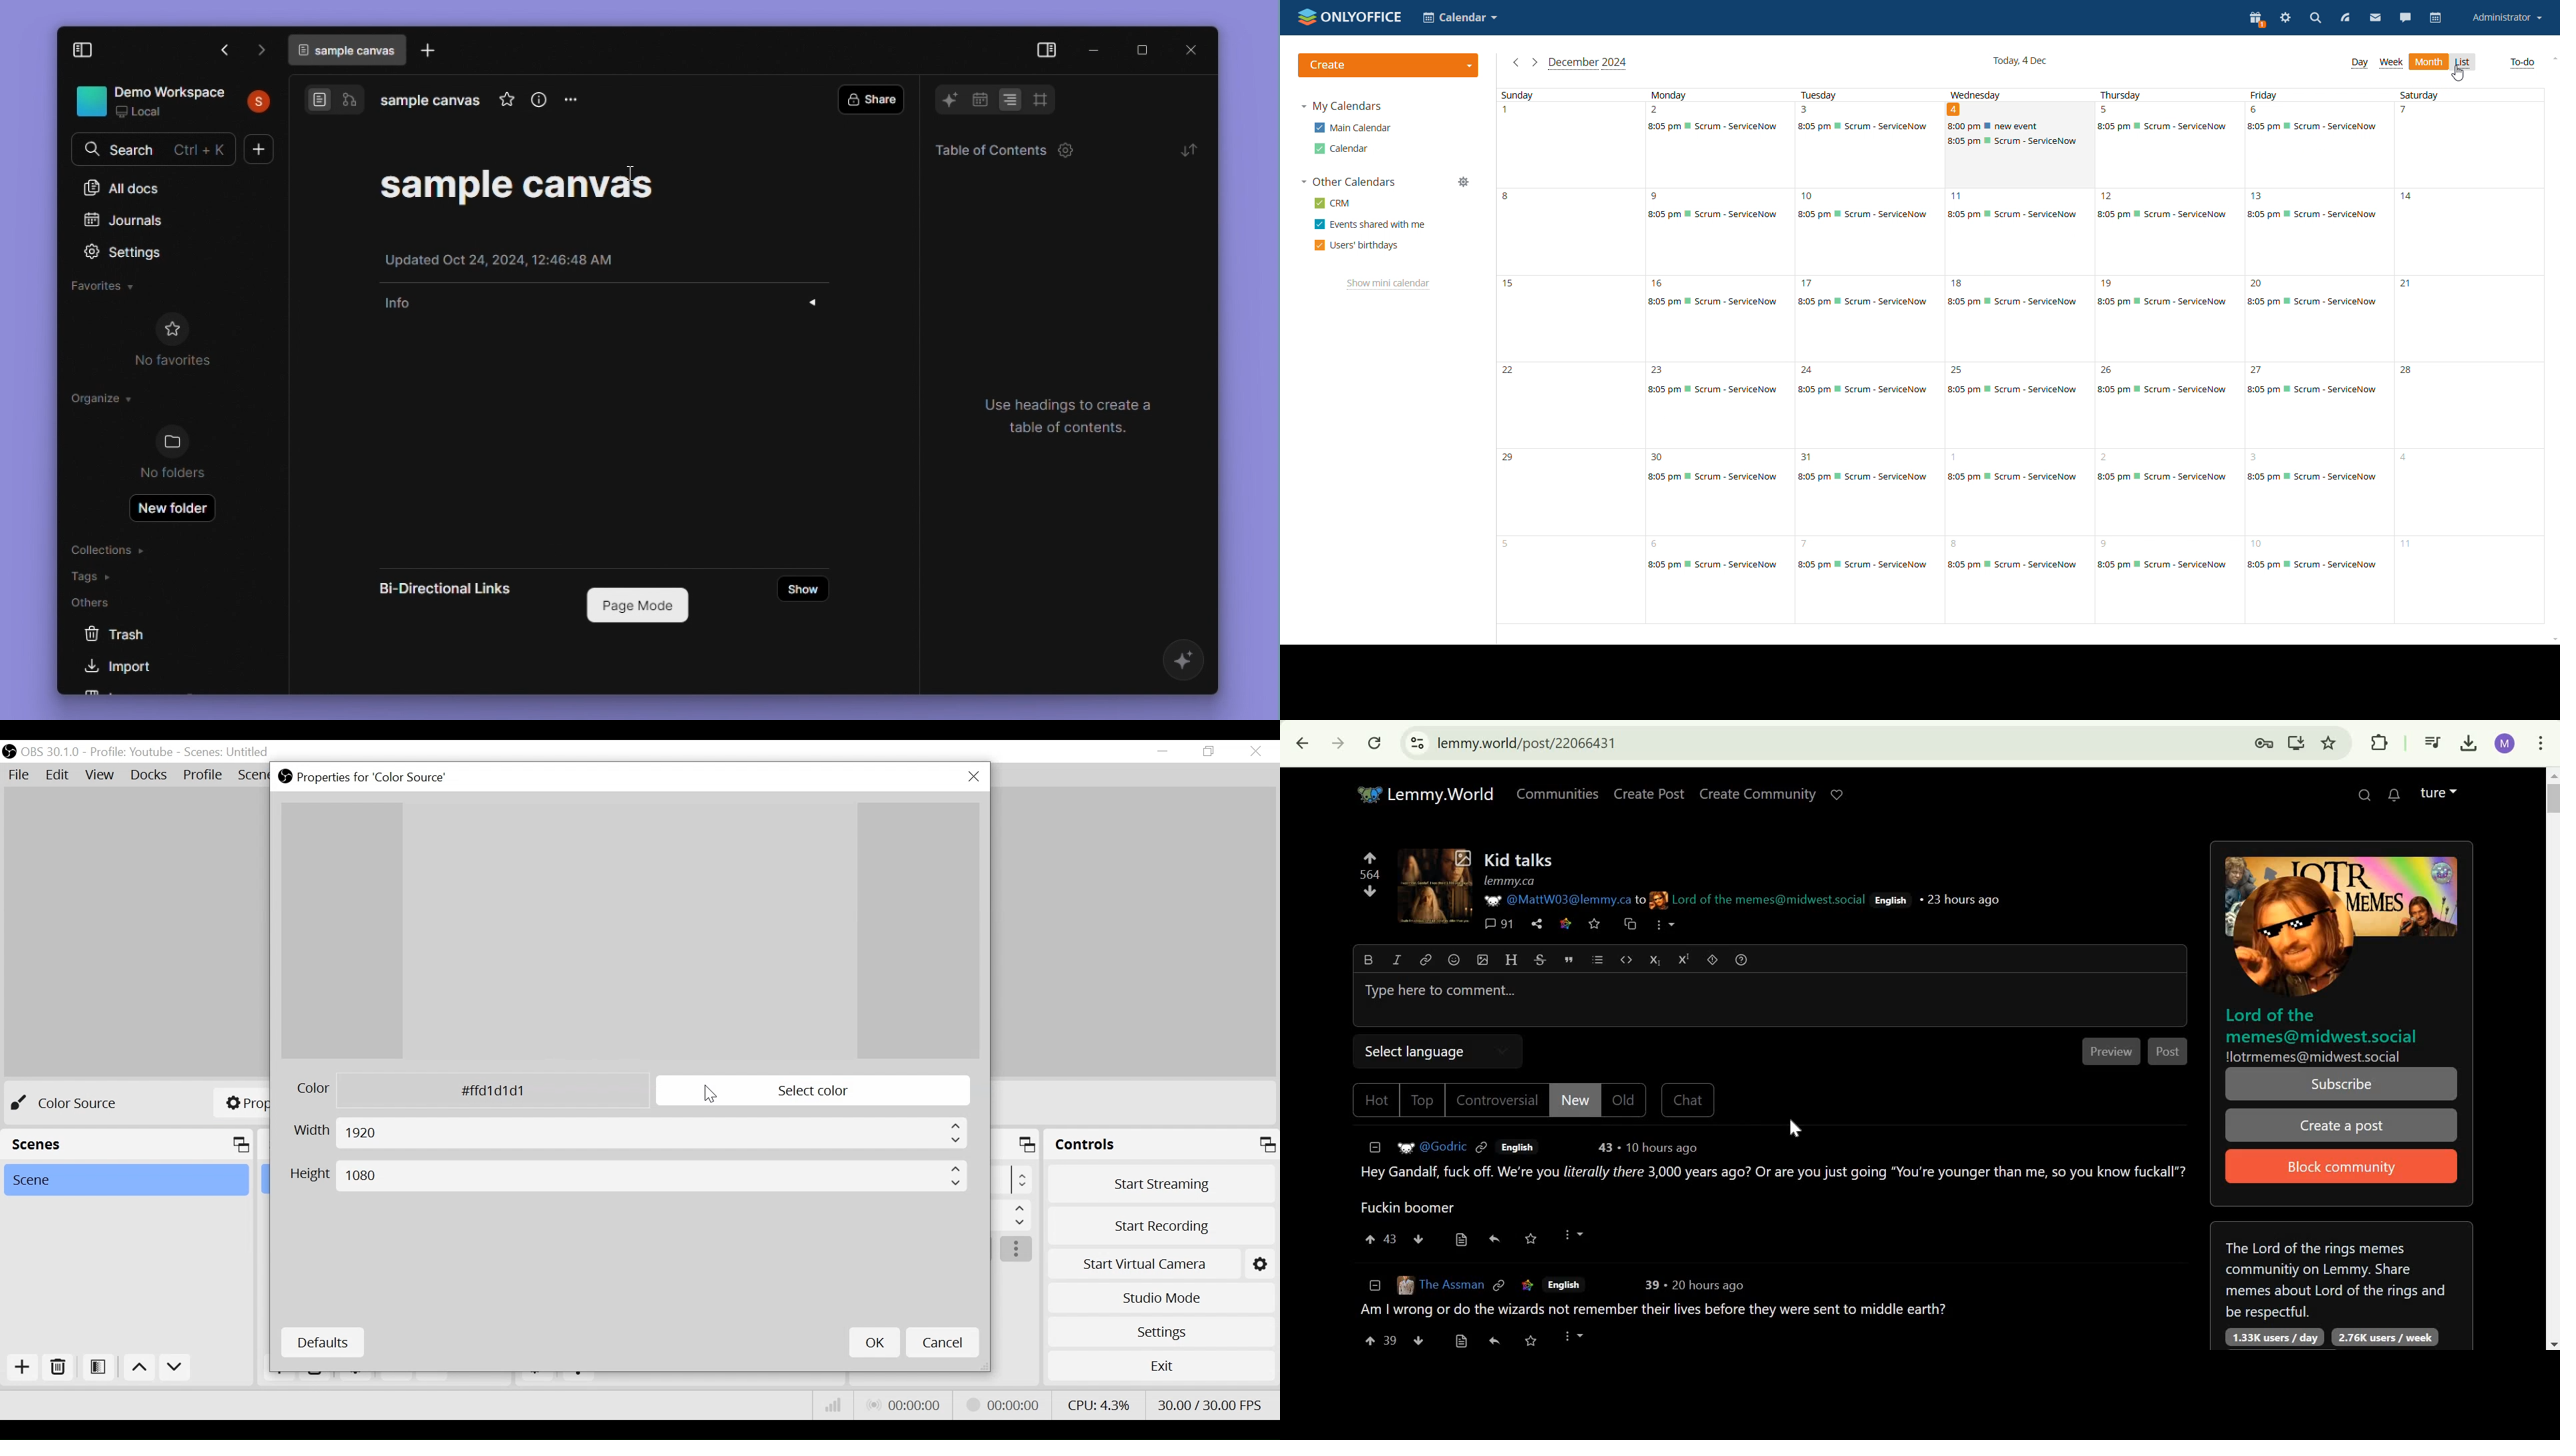  Describe the element at coordinates (59, 1367) in the screenshot. I see `Delete` at that location.